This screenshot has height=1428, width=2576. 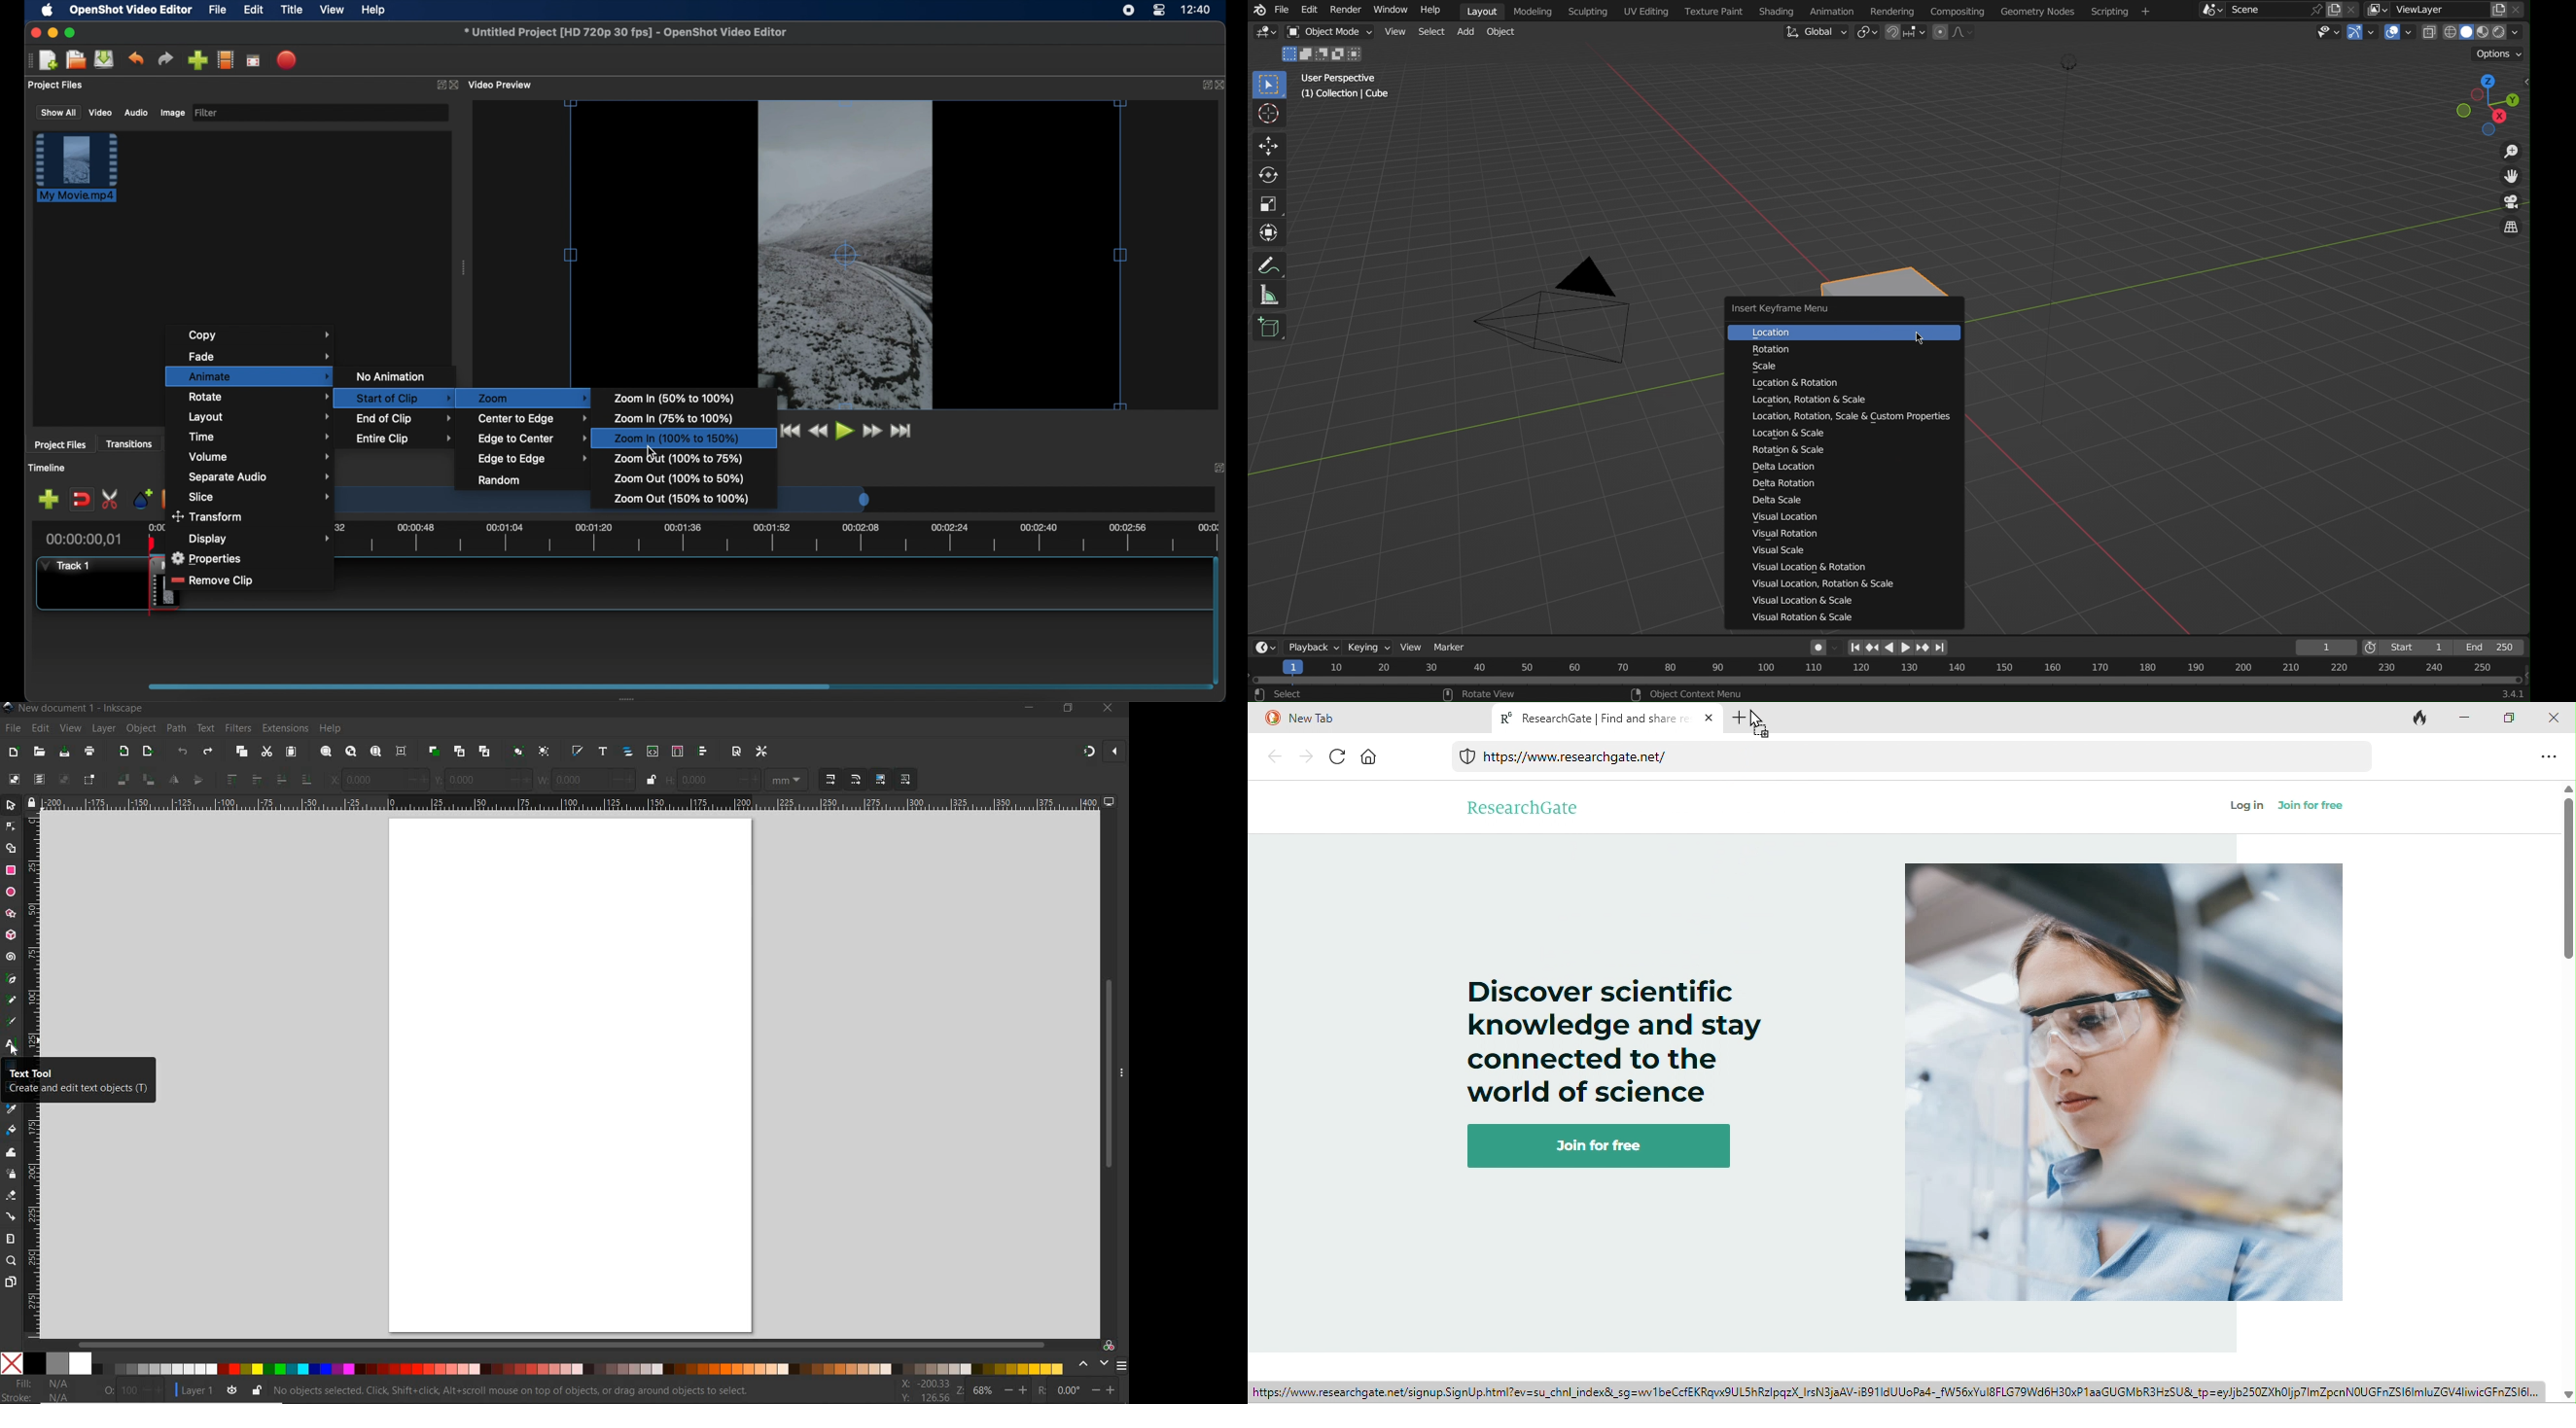 What do you see at coordinates (1802, 400) in the screenshot?
I see `Location, Rotation &  Scale` at bounding box center [1802, 400].